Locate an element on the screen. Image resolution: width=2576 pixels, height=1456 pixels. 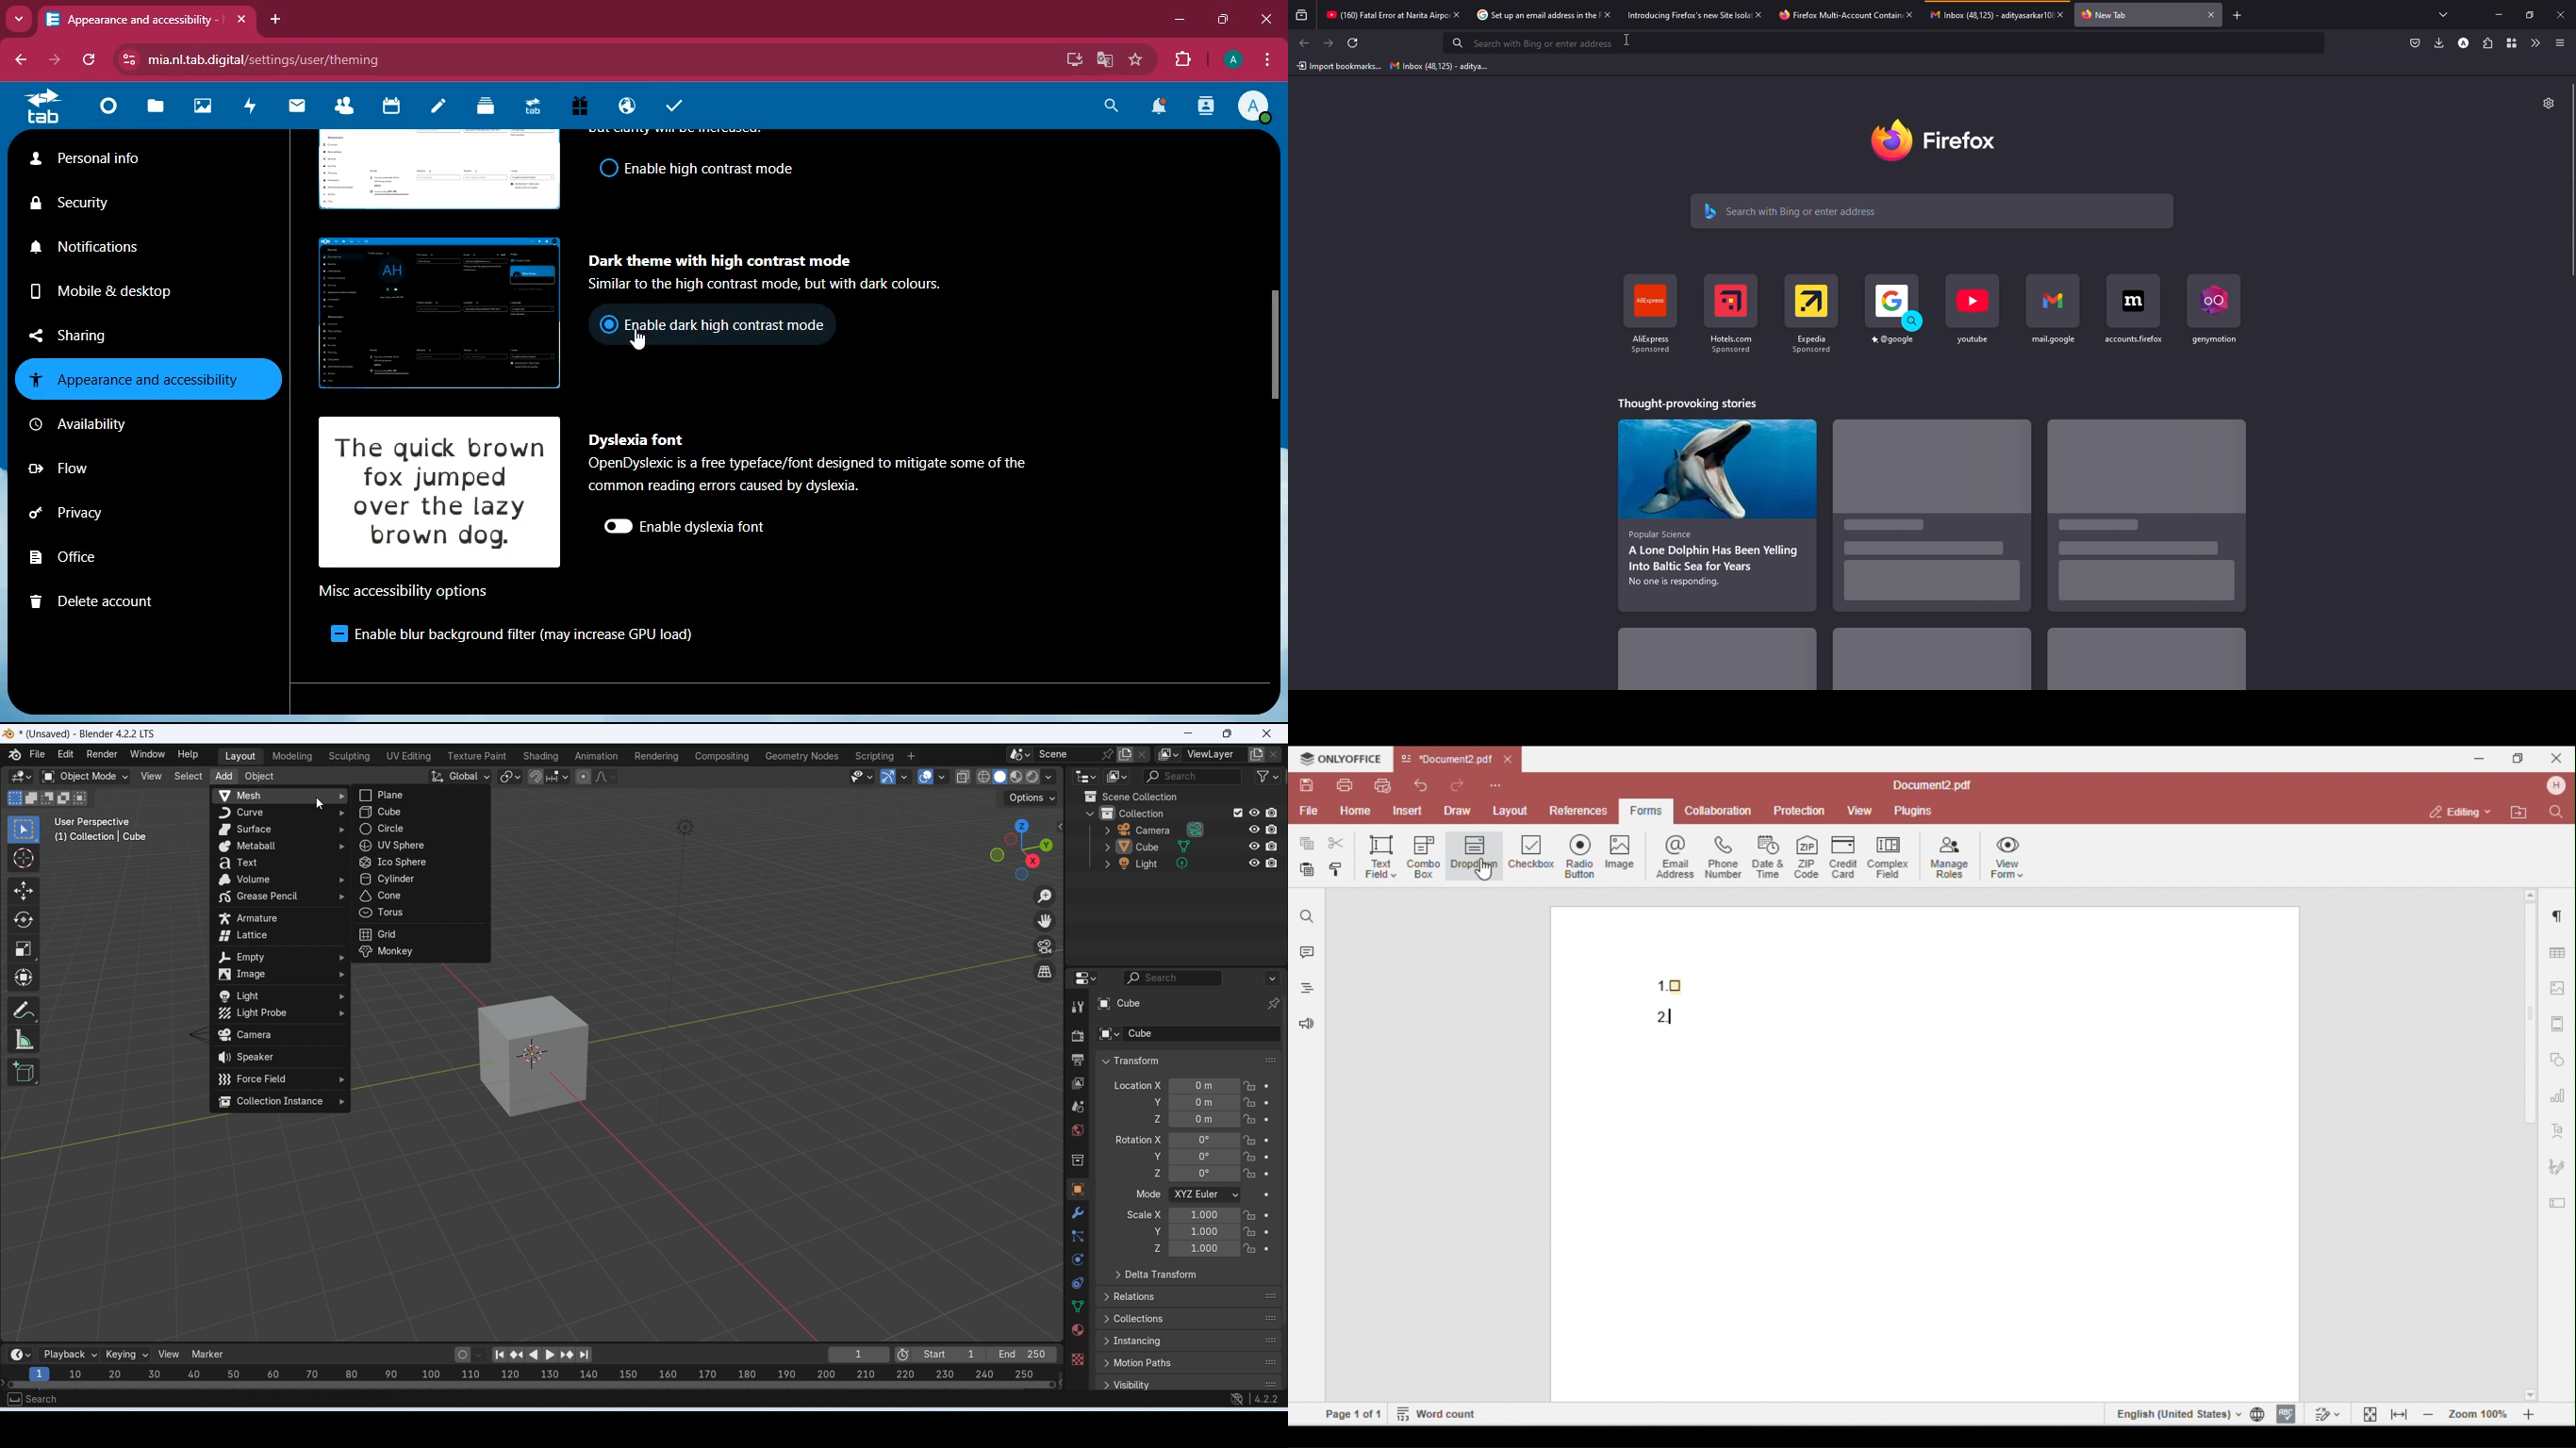
(1) Collection | Cube is located at coordinates (102, 837).